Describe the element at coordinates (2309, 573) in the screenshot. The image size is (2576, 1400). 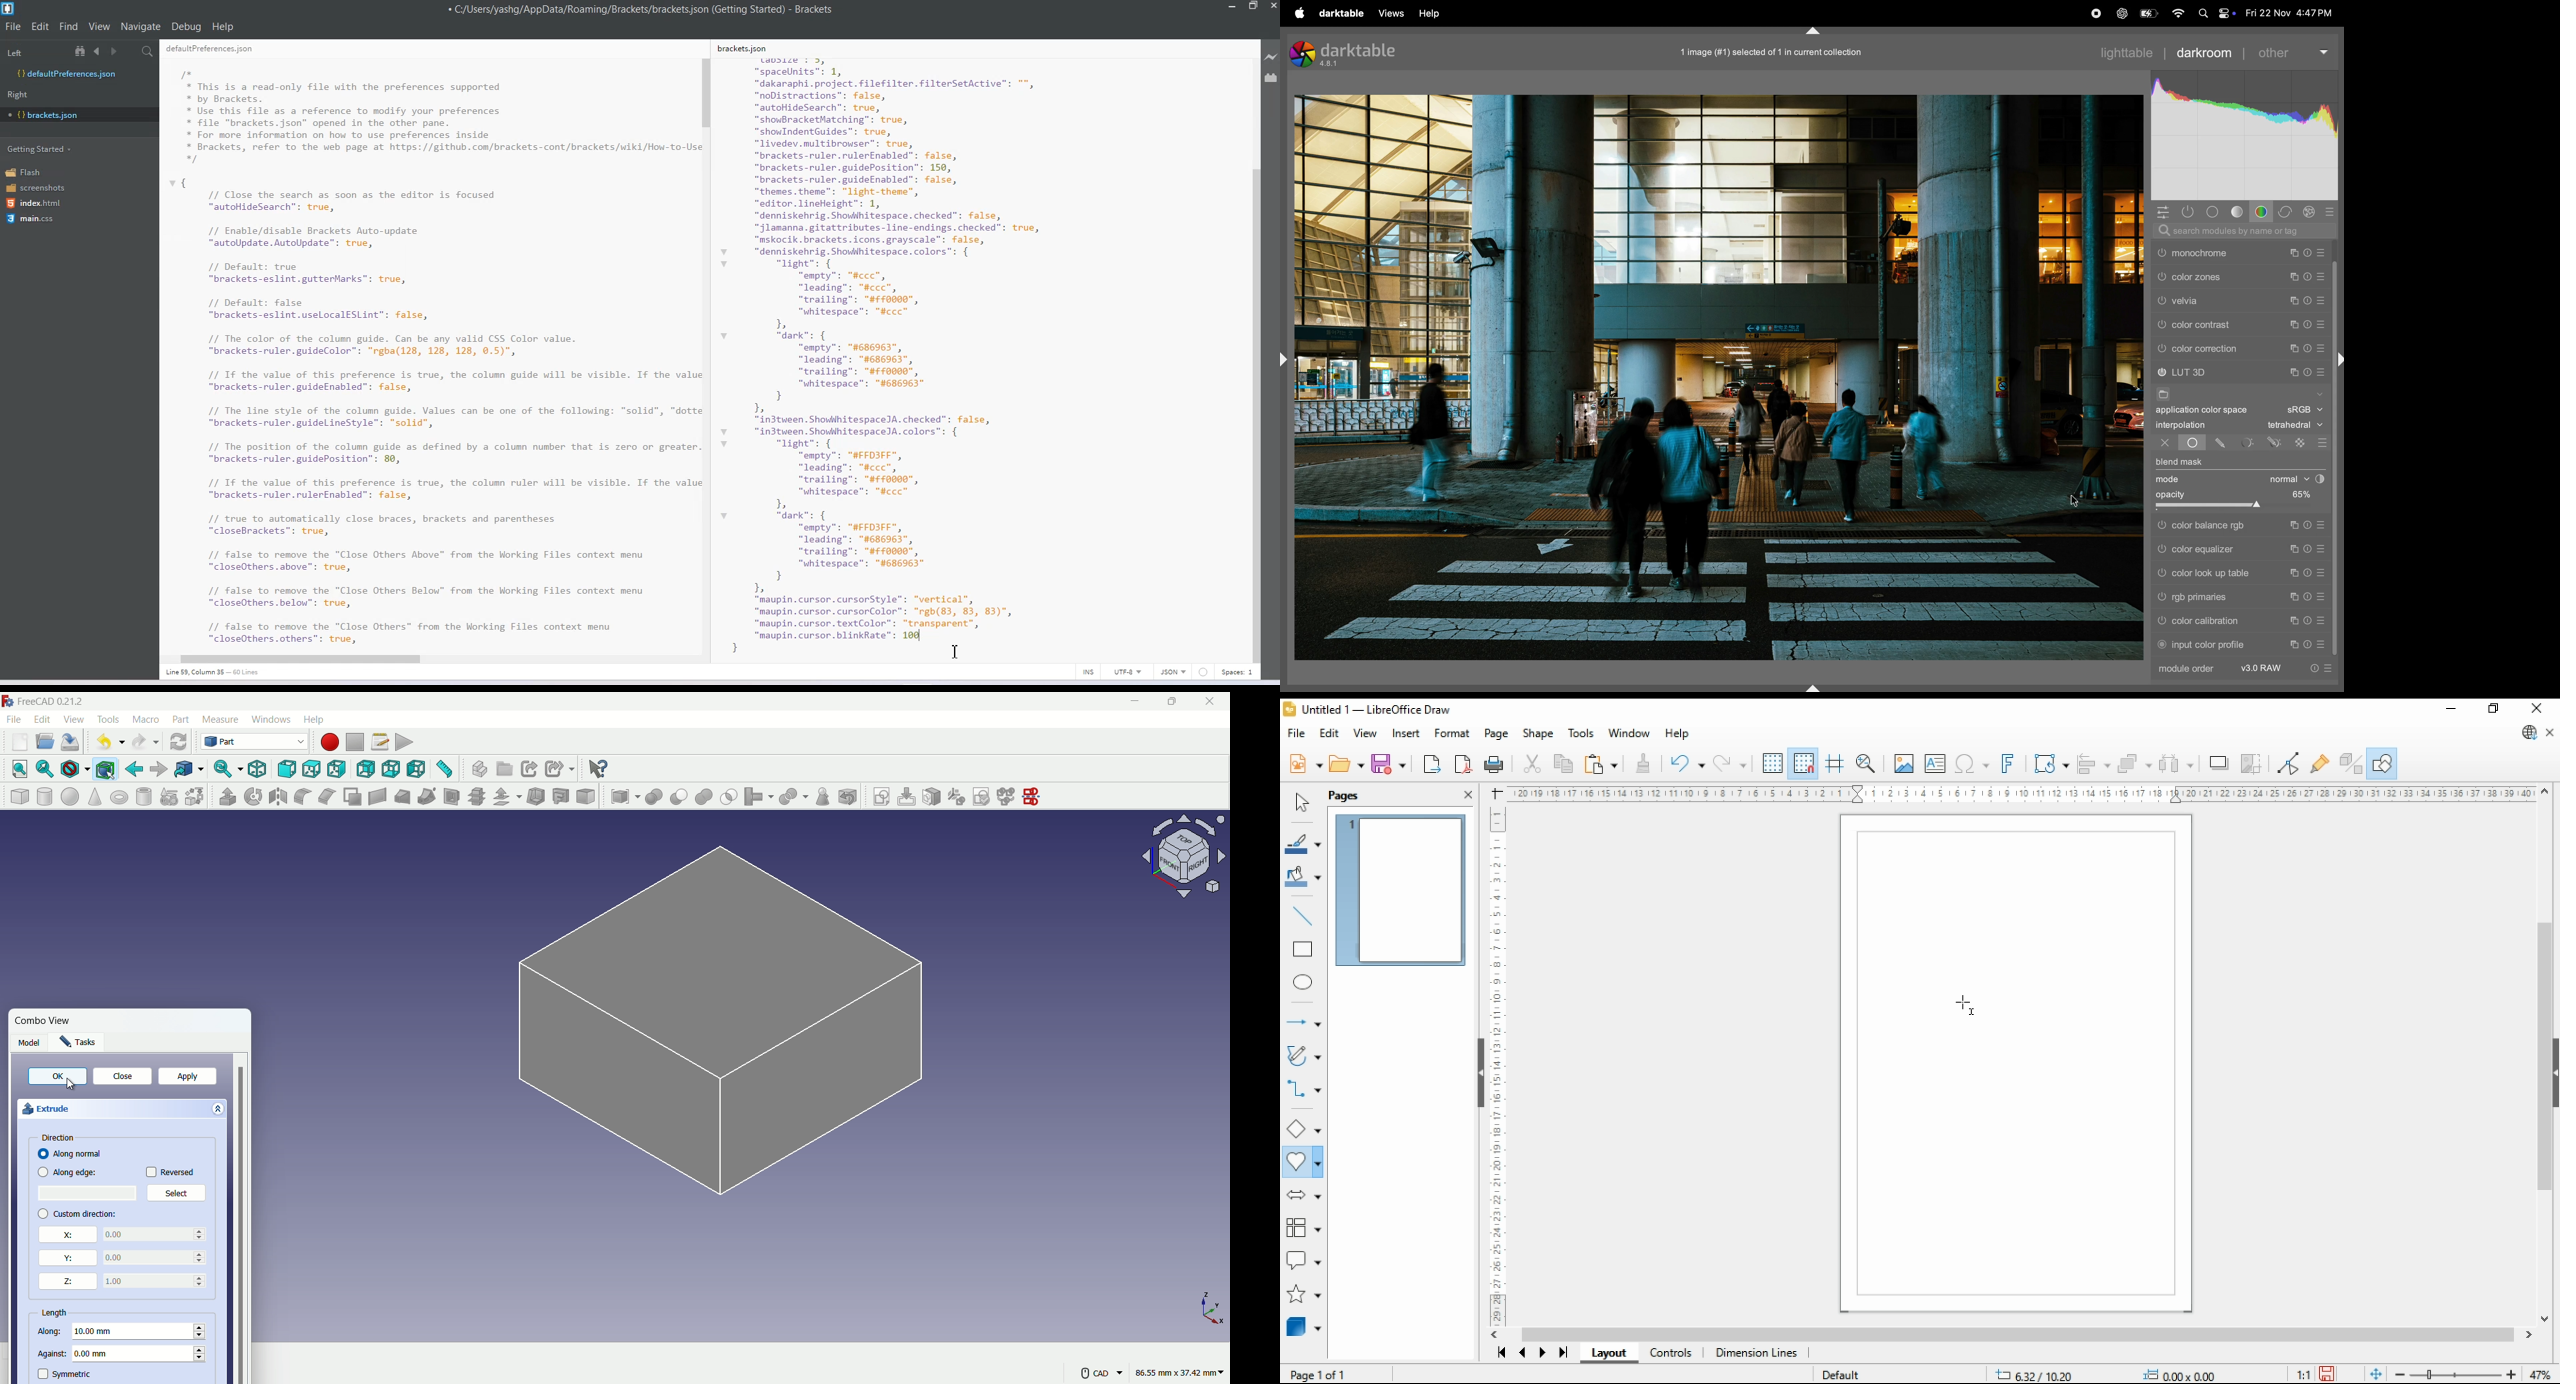
I see `reset` at that location.